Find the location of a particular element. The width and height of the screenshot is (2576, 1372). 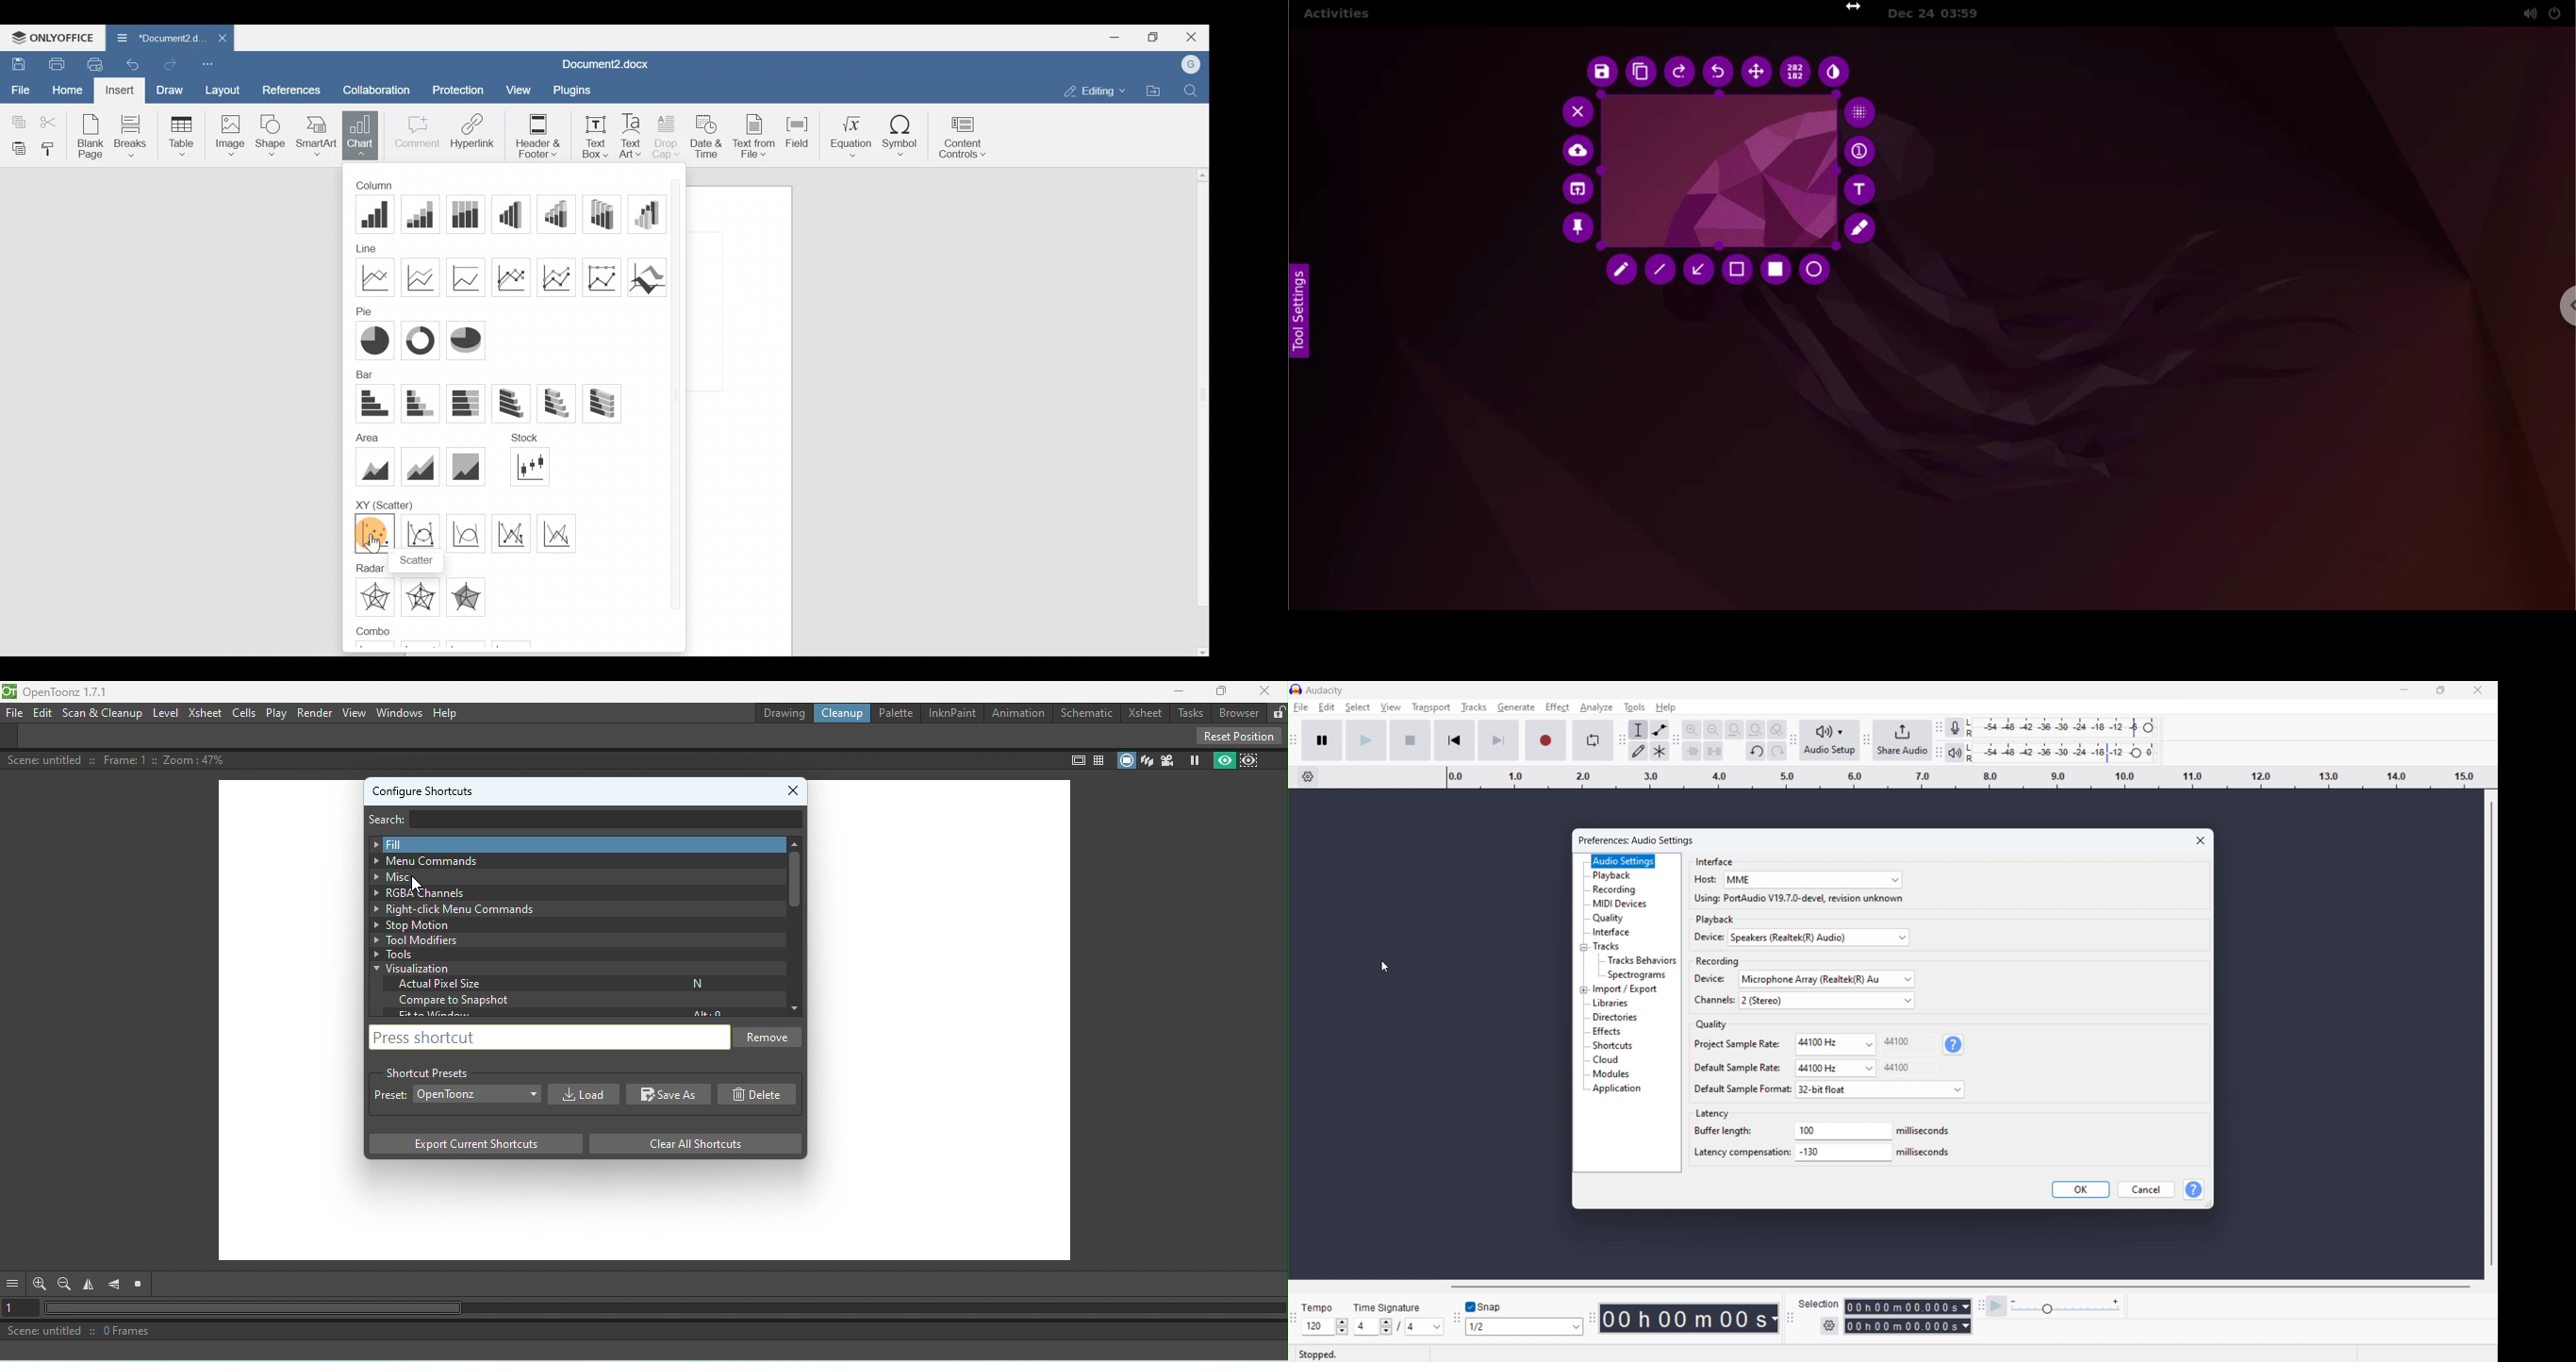

start time is located at coordinates (1908, 1307).